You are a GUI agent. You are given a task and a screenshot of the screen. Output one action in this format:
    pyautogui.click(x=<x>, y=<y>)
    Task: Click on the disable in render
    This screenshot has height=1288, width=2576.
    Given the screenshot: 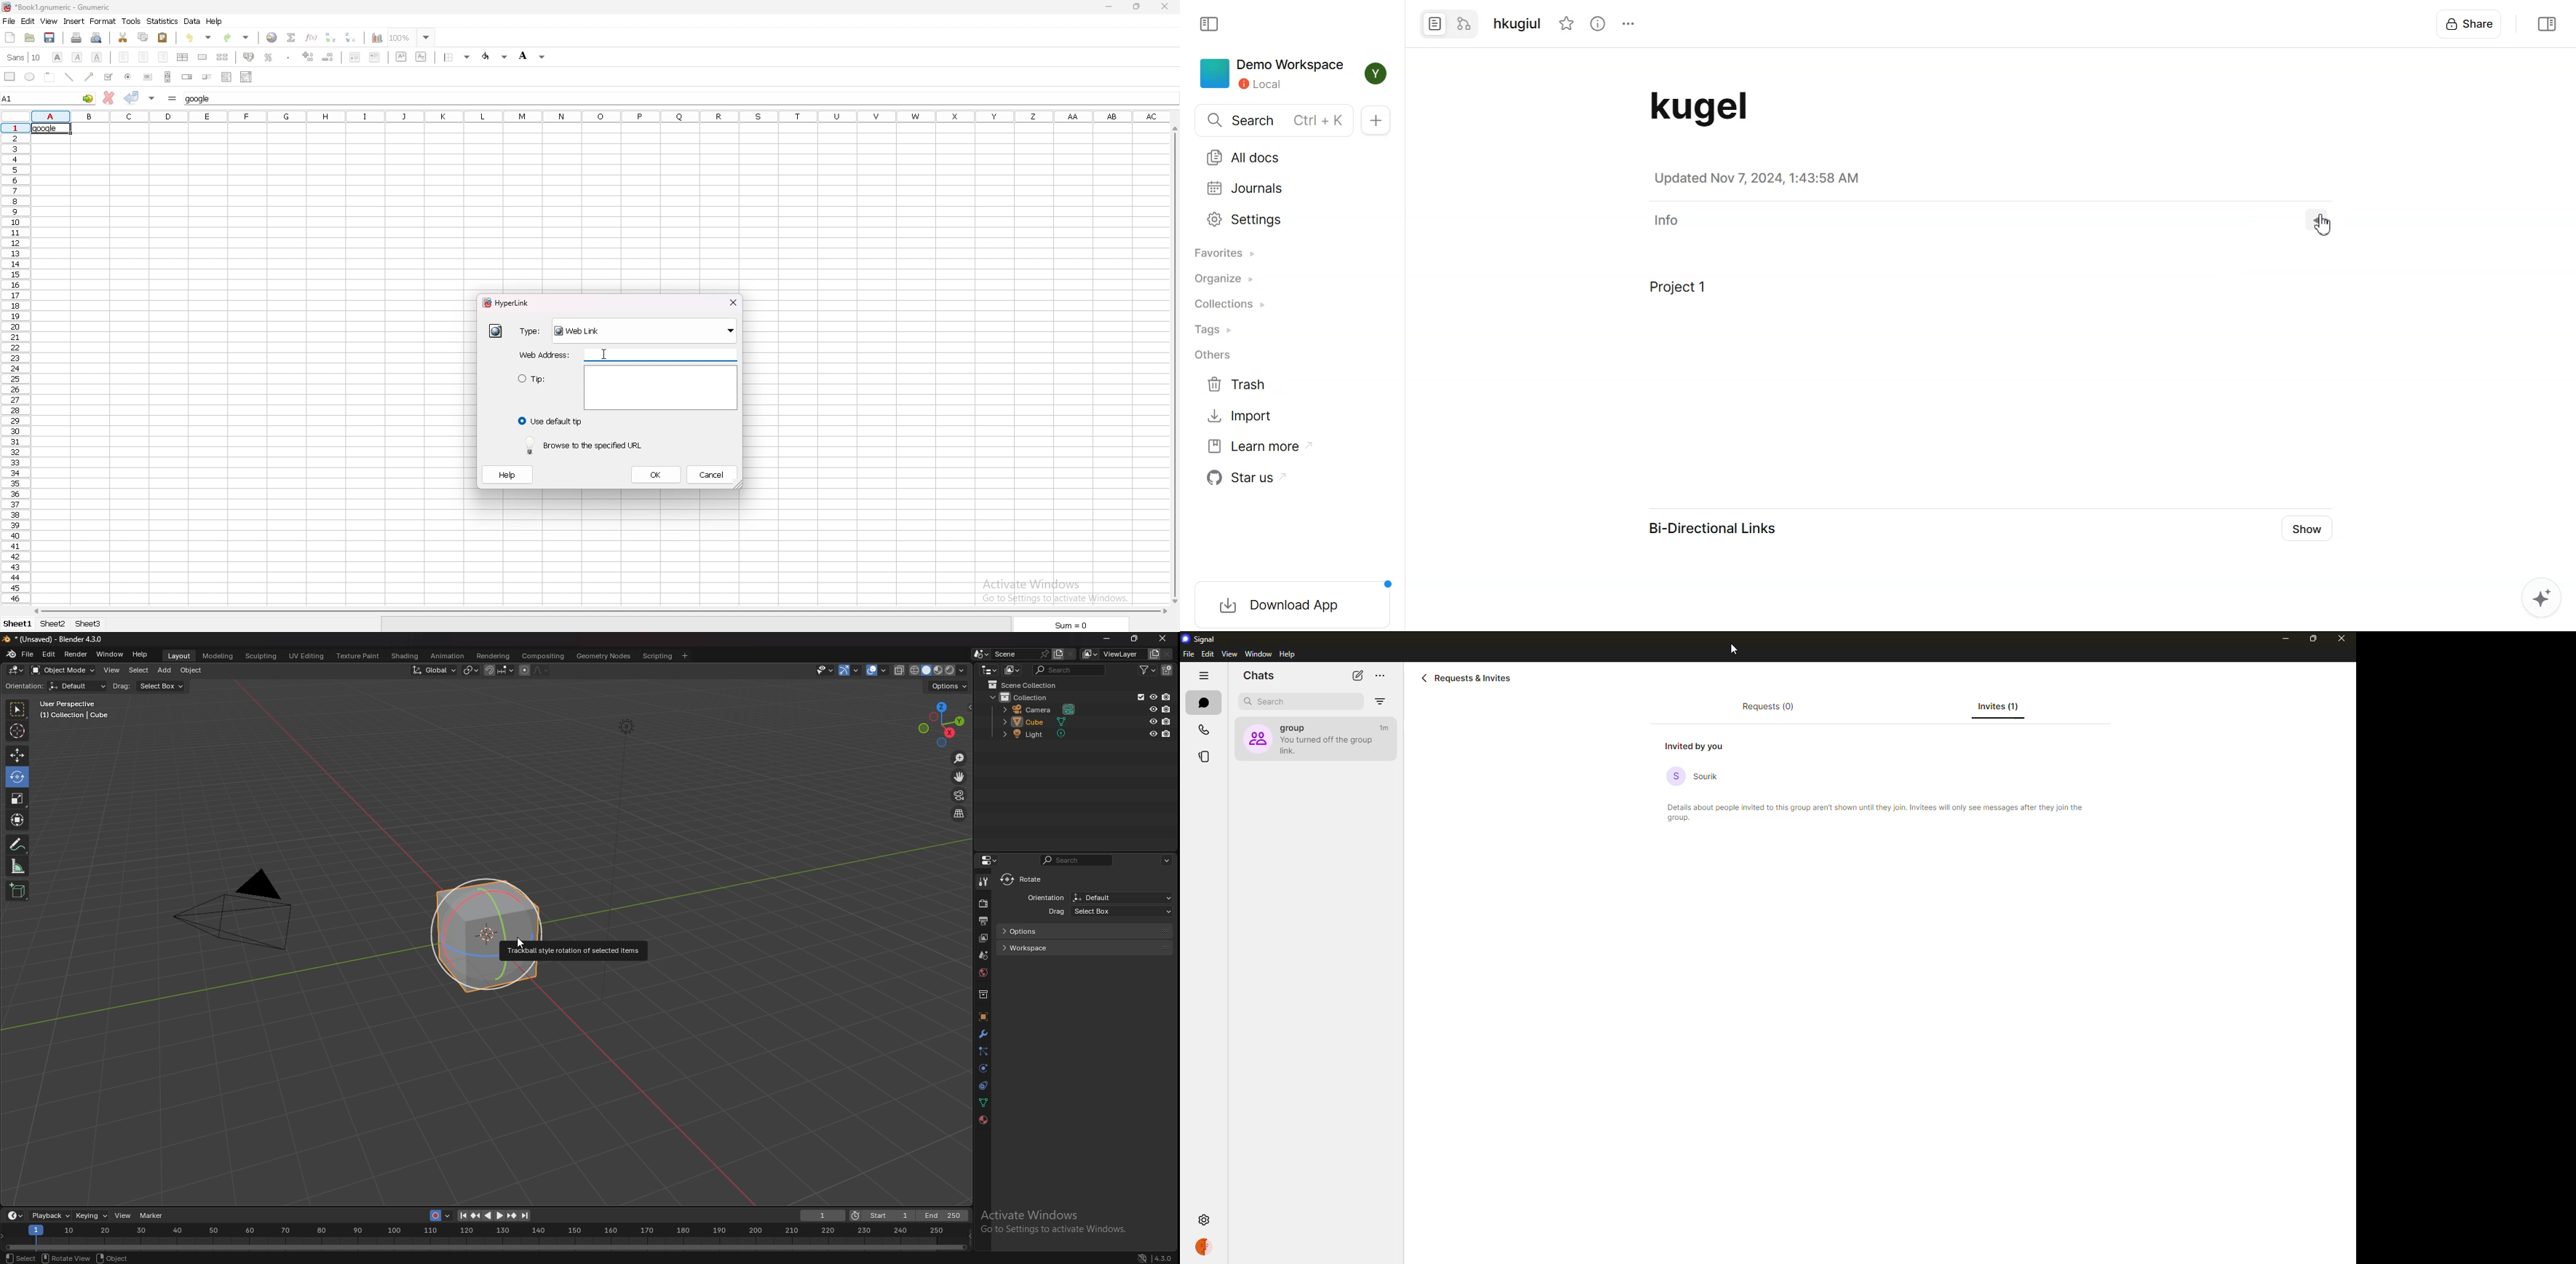 What is the action you would take?
    pyautogui.click(x=1166, y=722)
    